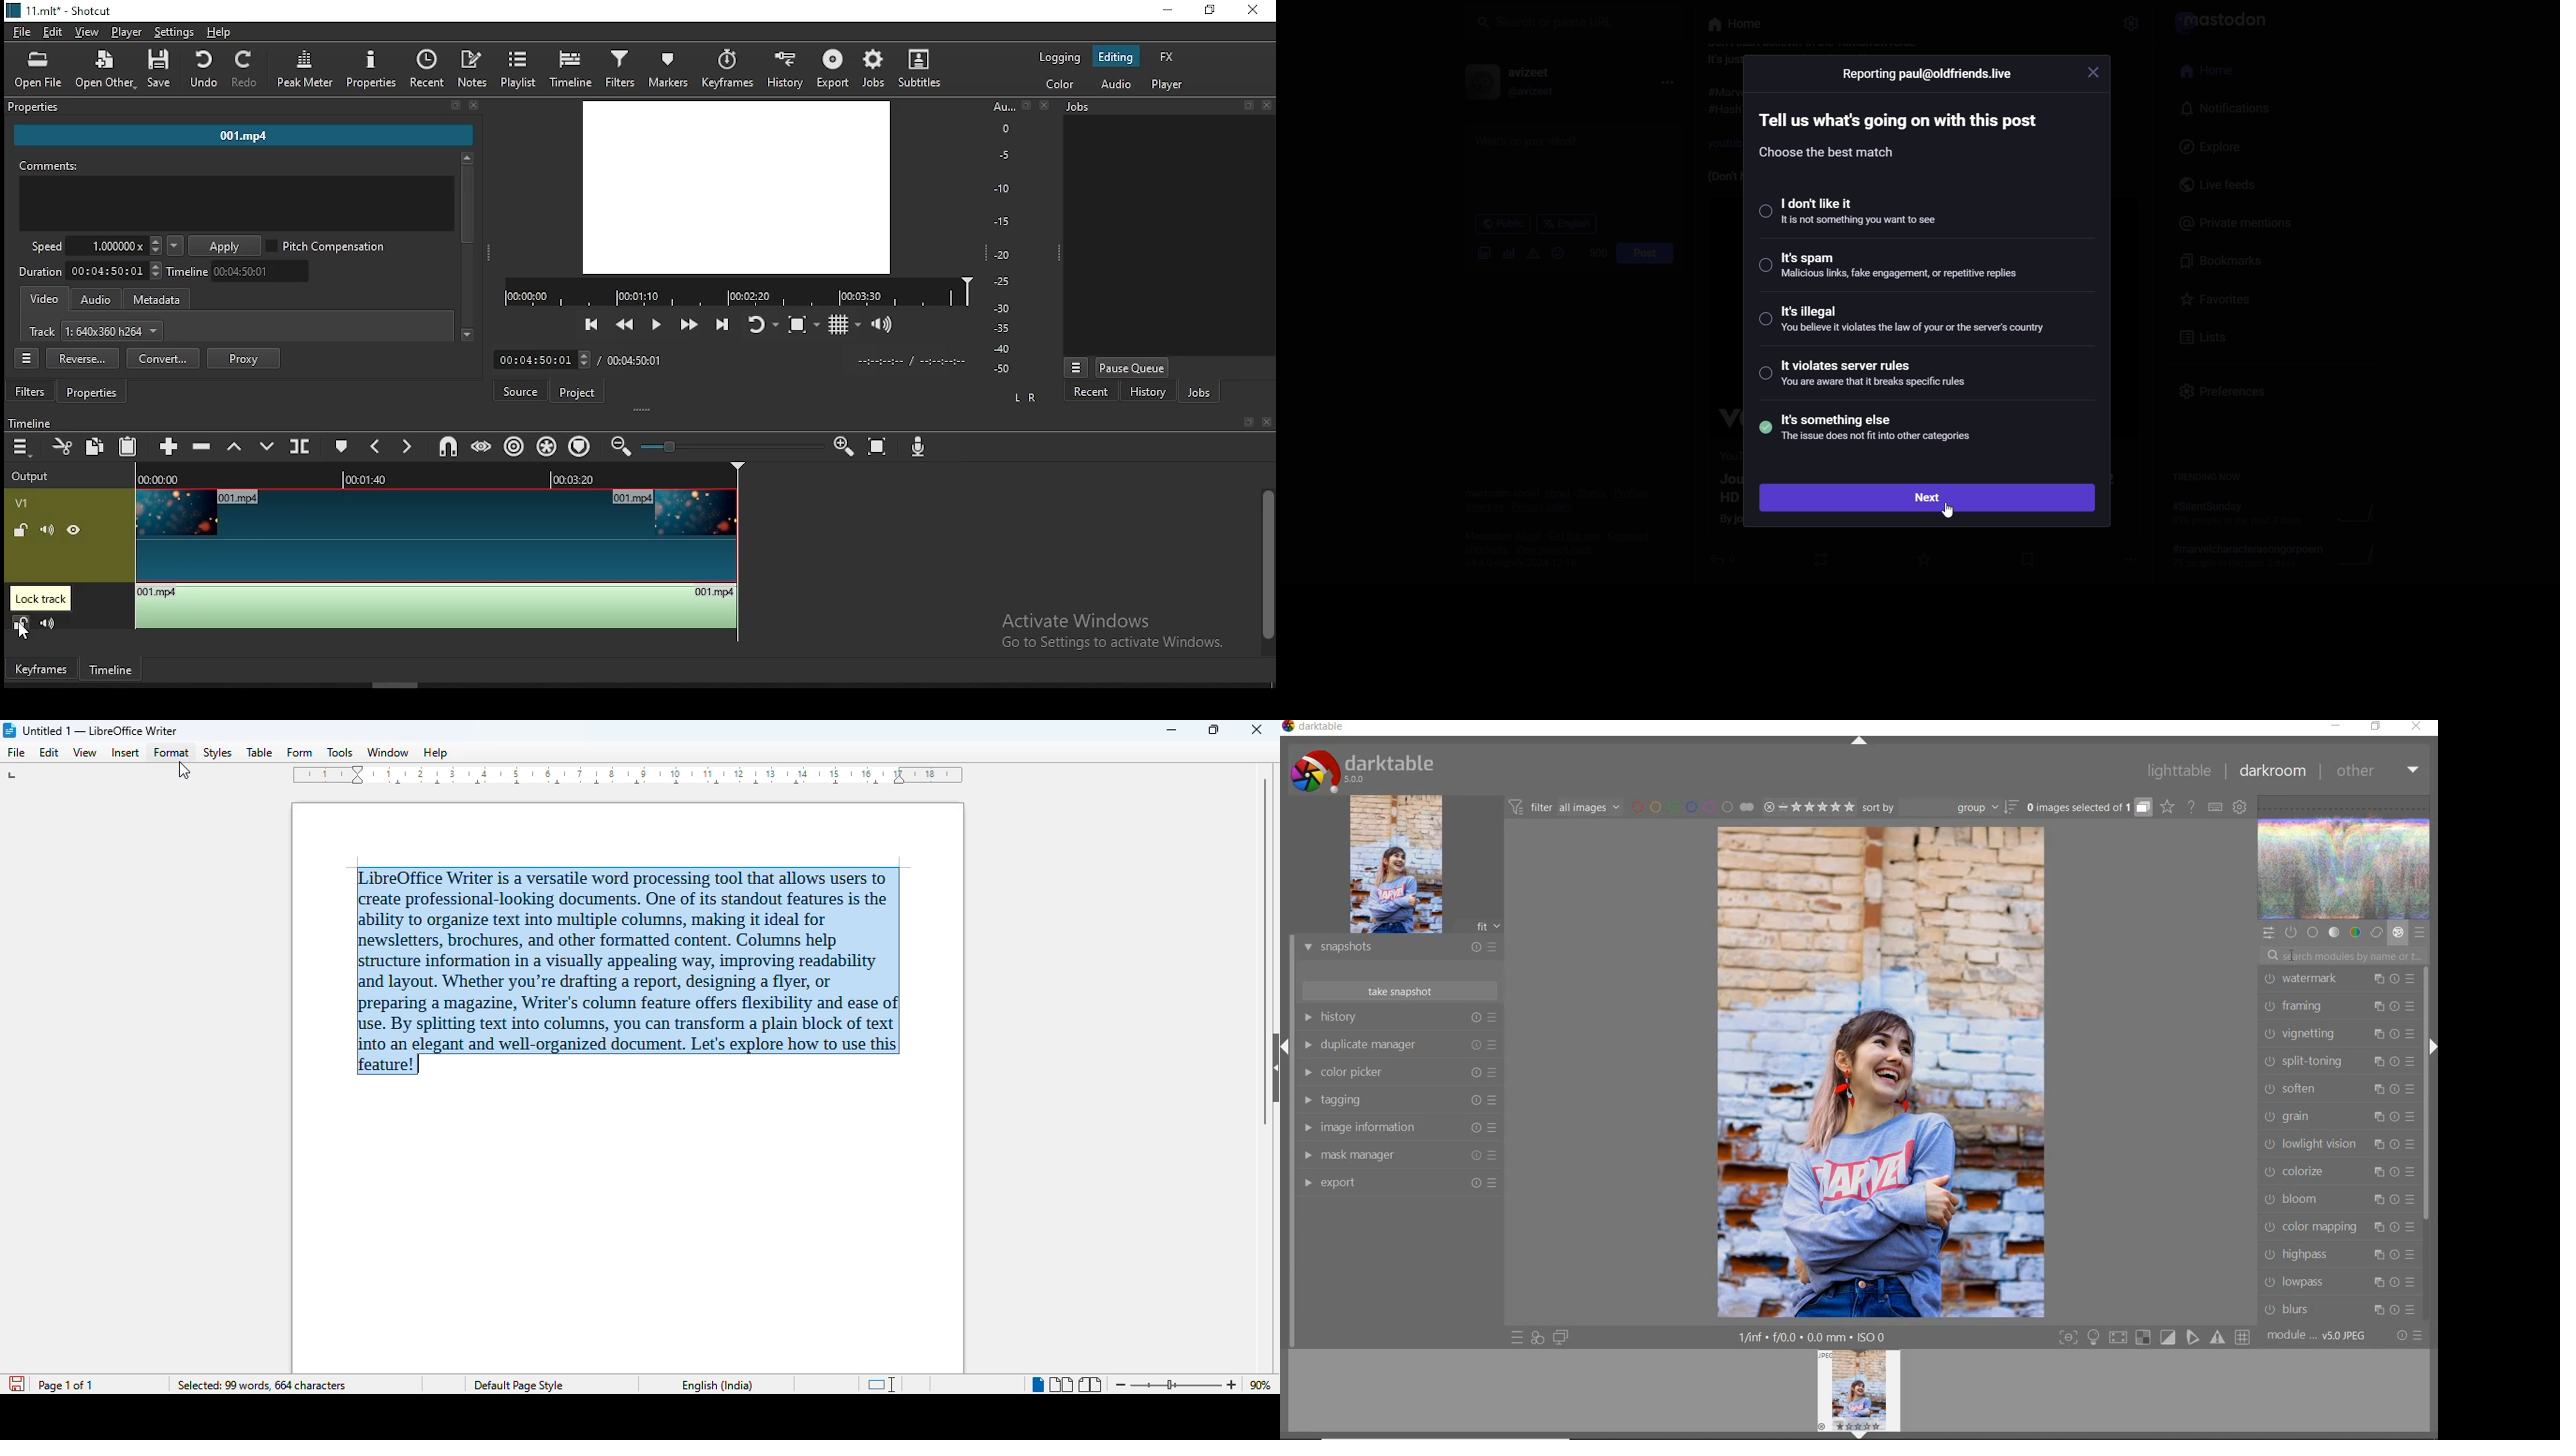  What do you see at coordinates (1753, 25) in the screenshot?
I see `` at bounding box center [1753, 25].